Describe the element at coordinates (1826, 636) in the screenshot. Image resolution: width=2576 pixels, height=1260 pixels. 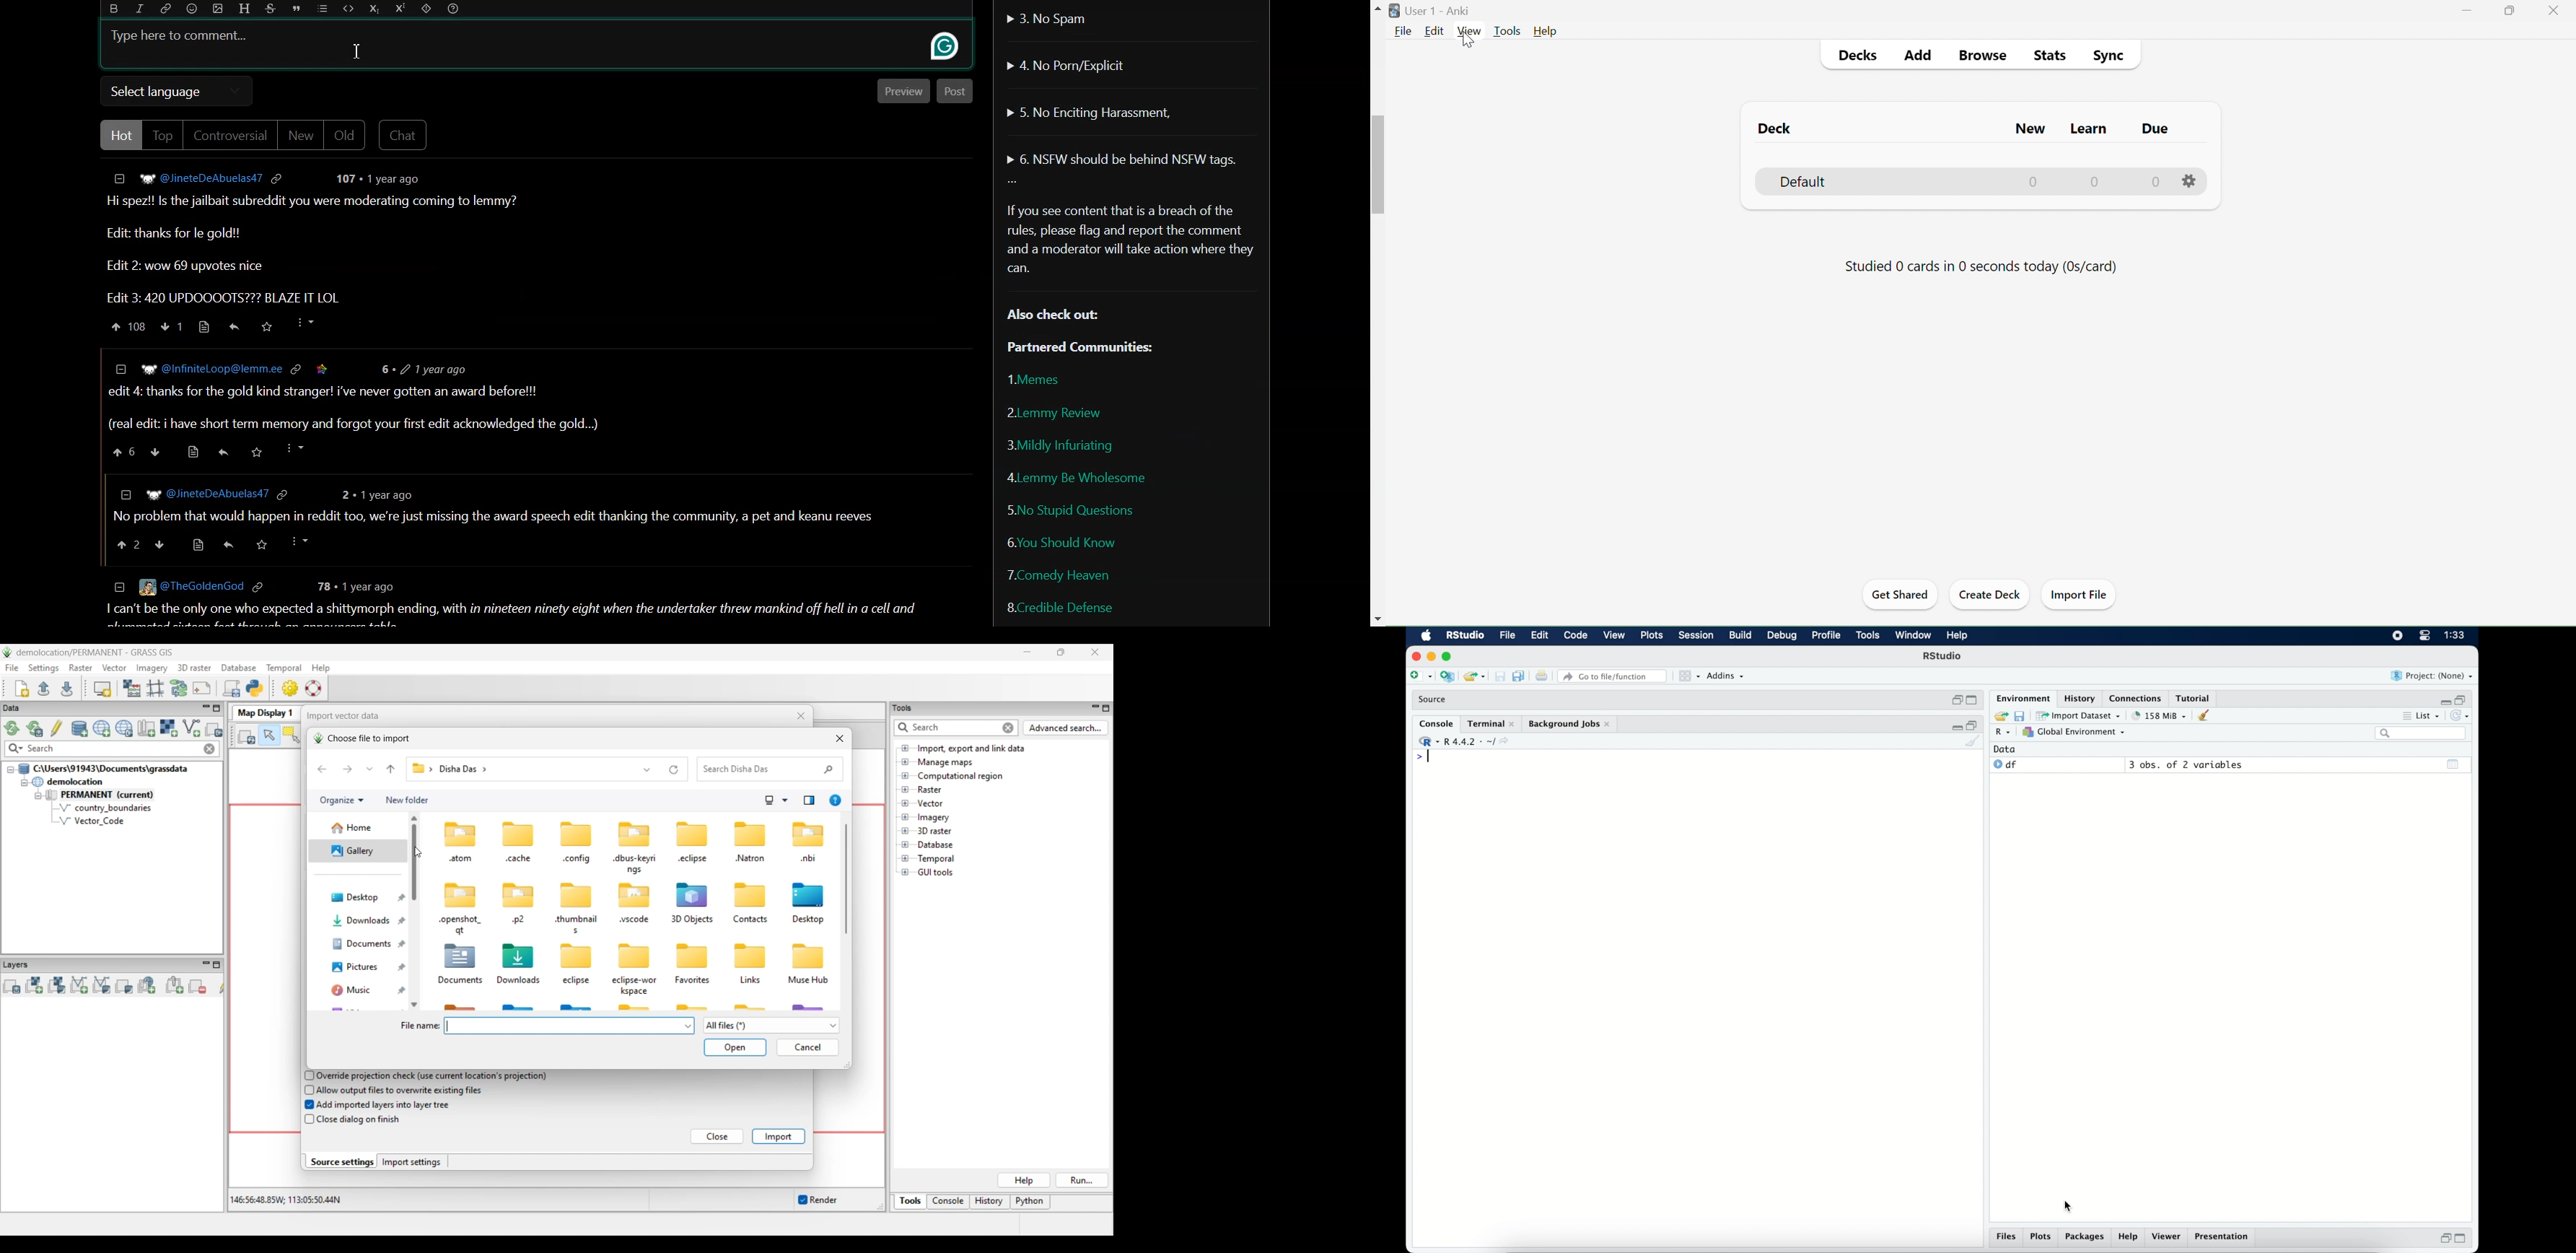
I see `profile` at that location.